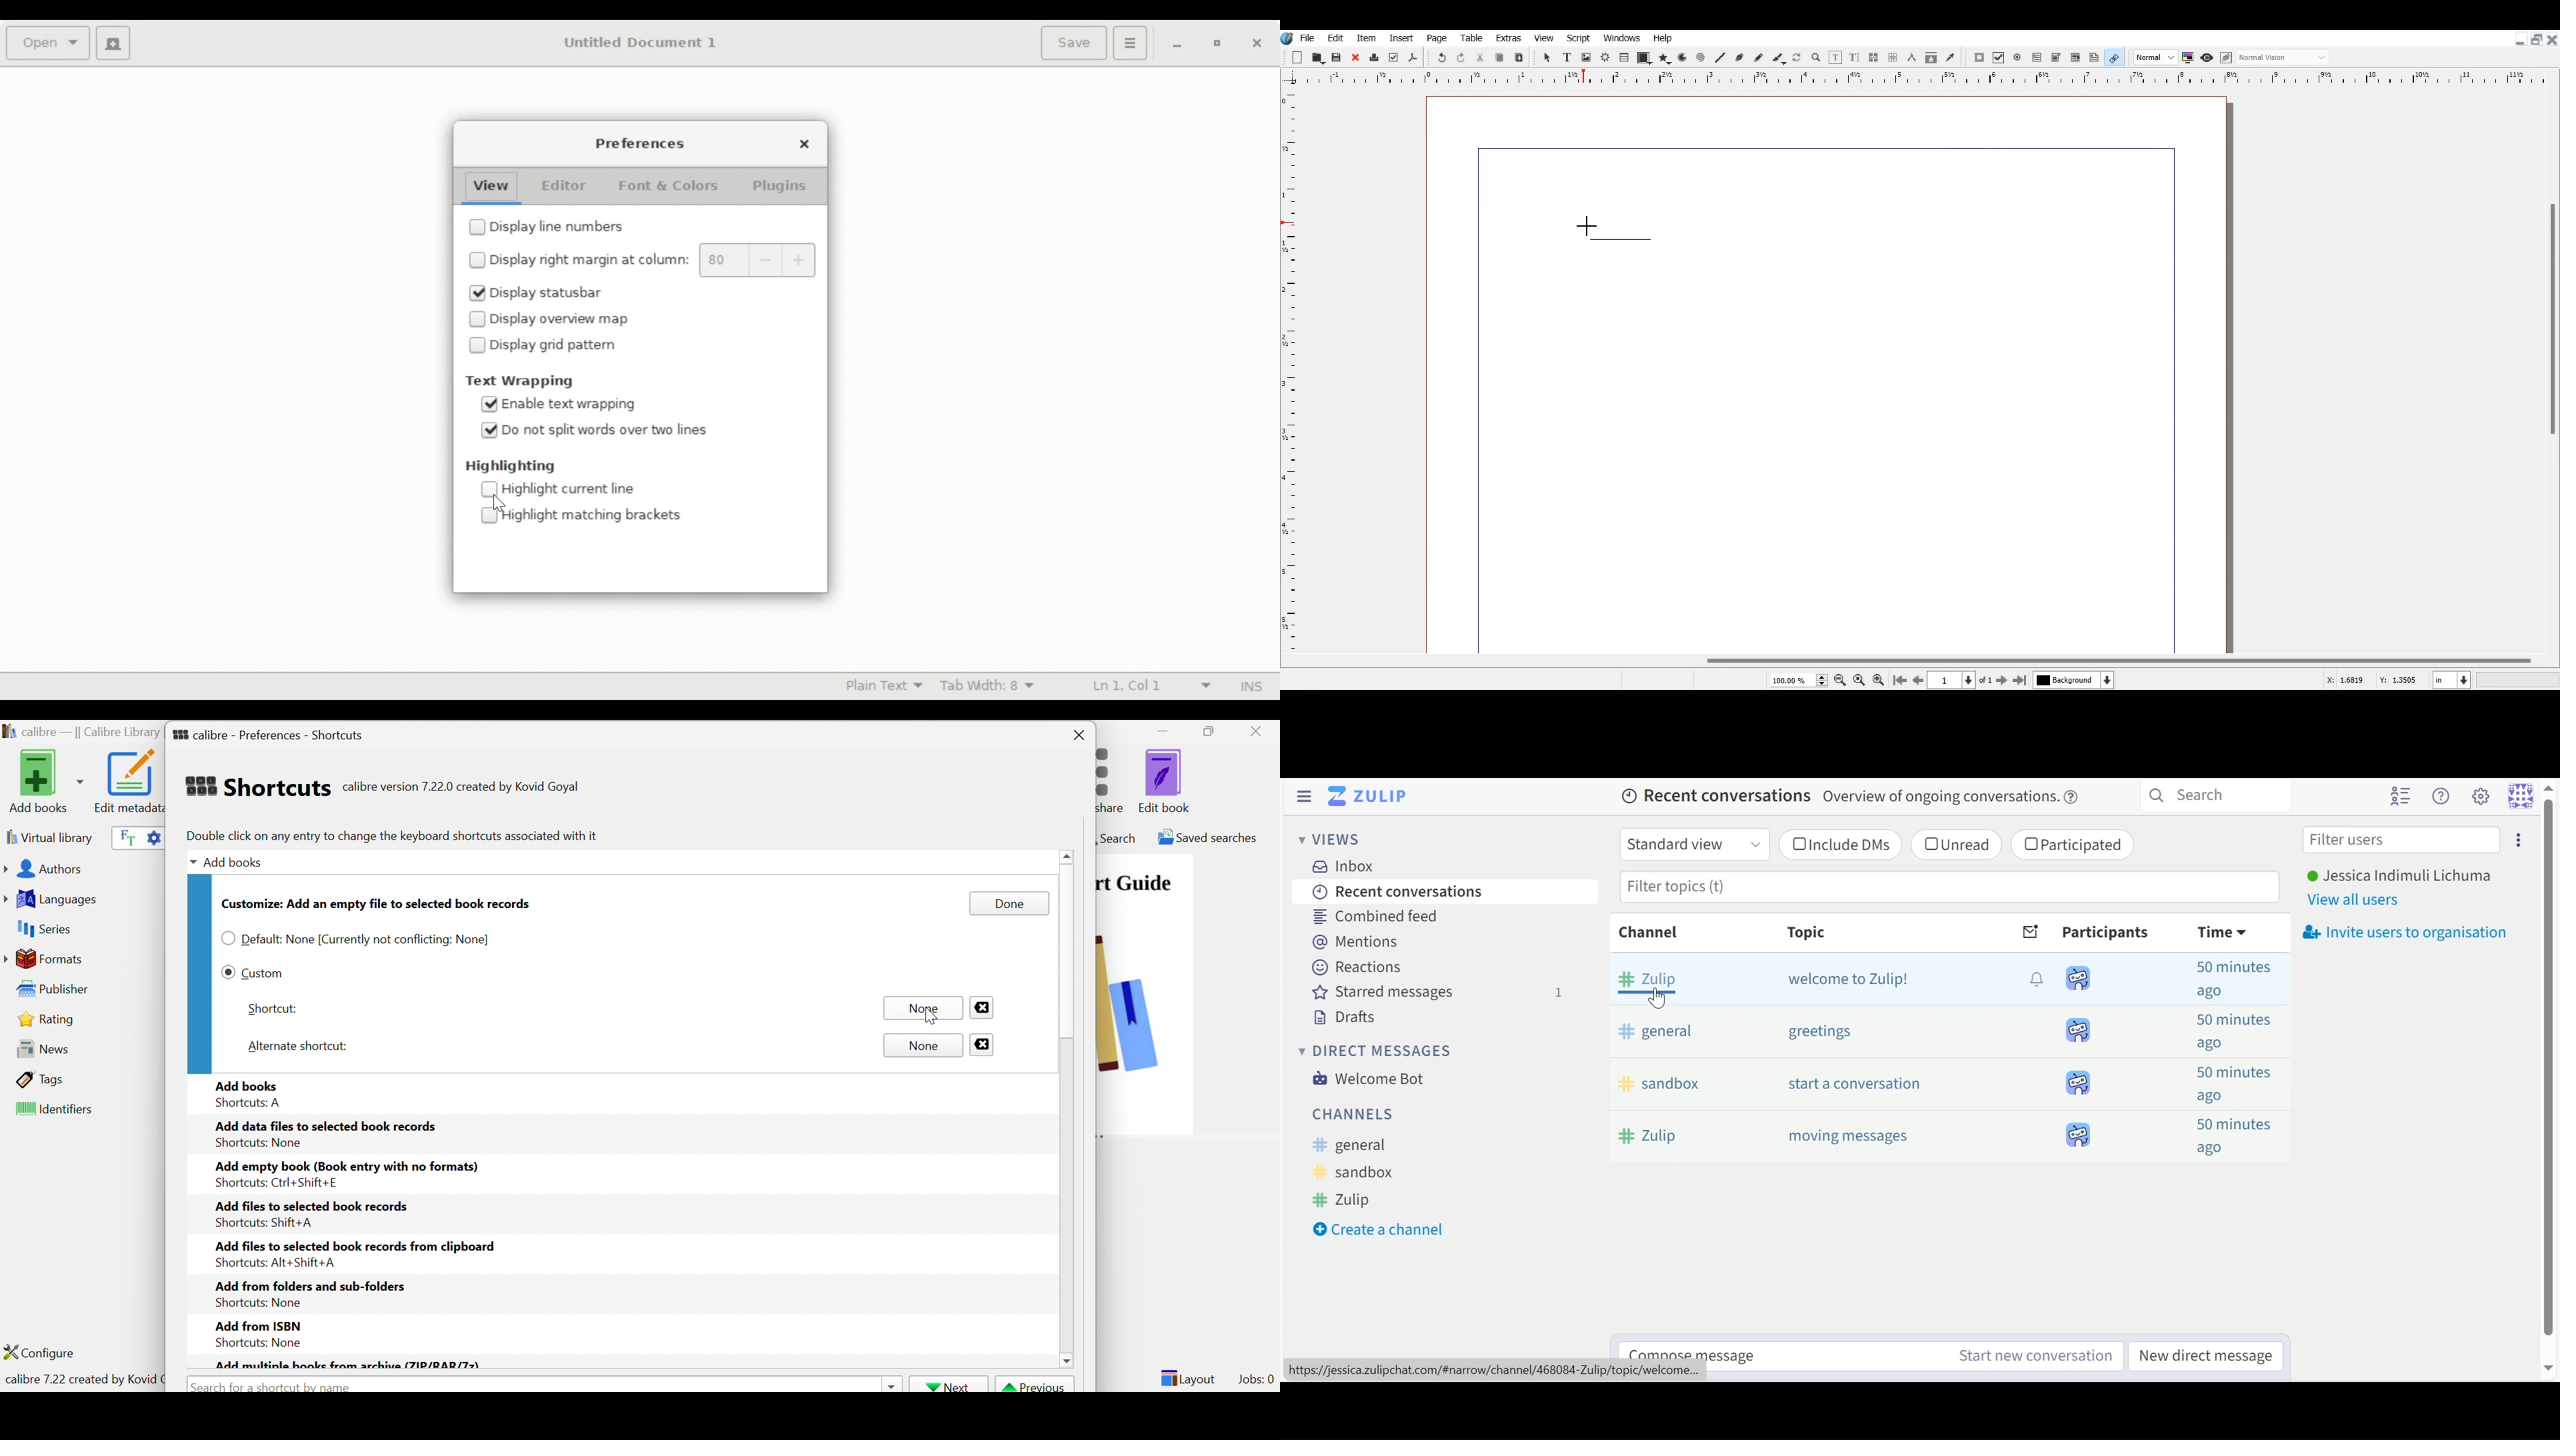 This screenshot has height=1456, width=2576. What do you see at coordinates (2551, 360) in the screenshot?
I see `Vertical Scroll Bar` at bounding box center [2551, 360].